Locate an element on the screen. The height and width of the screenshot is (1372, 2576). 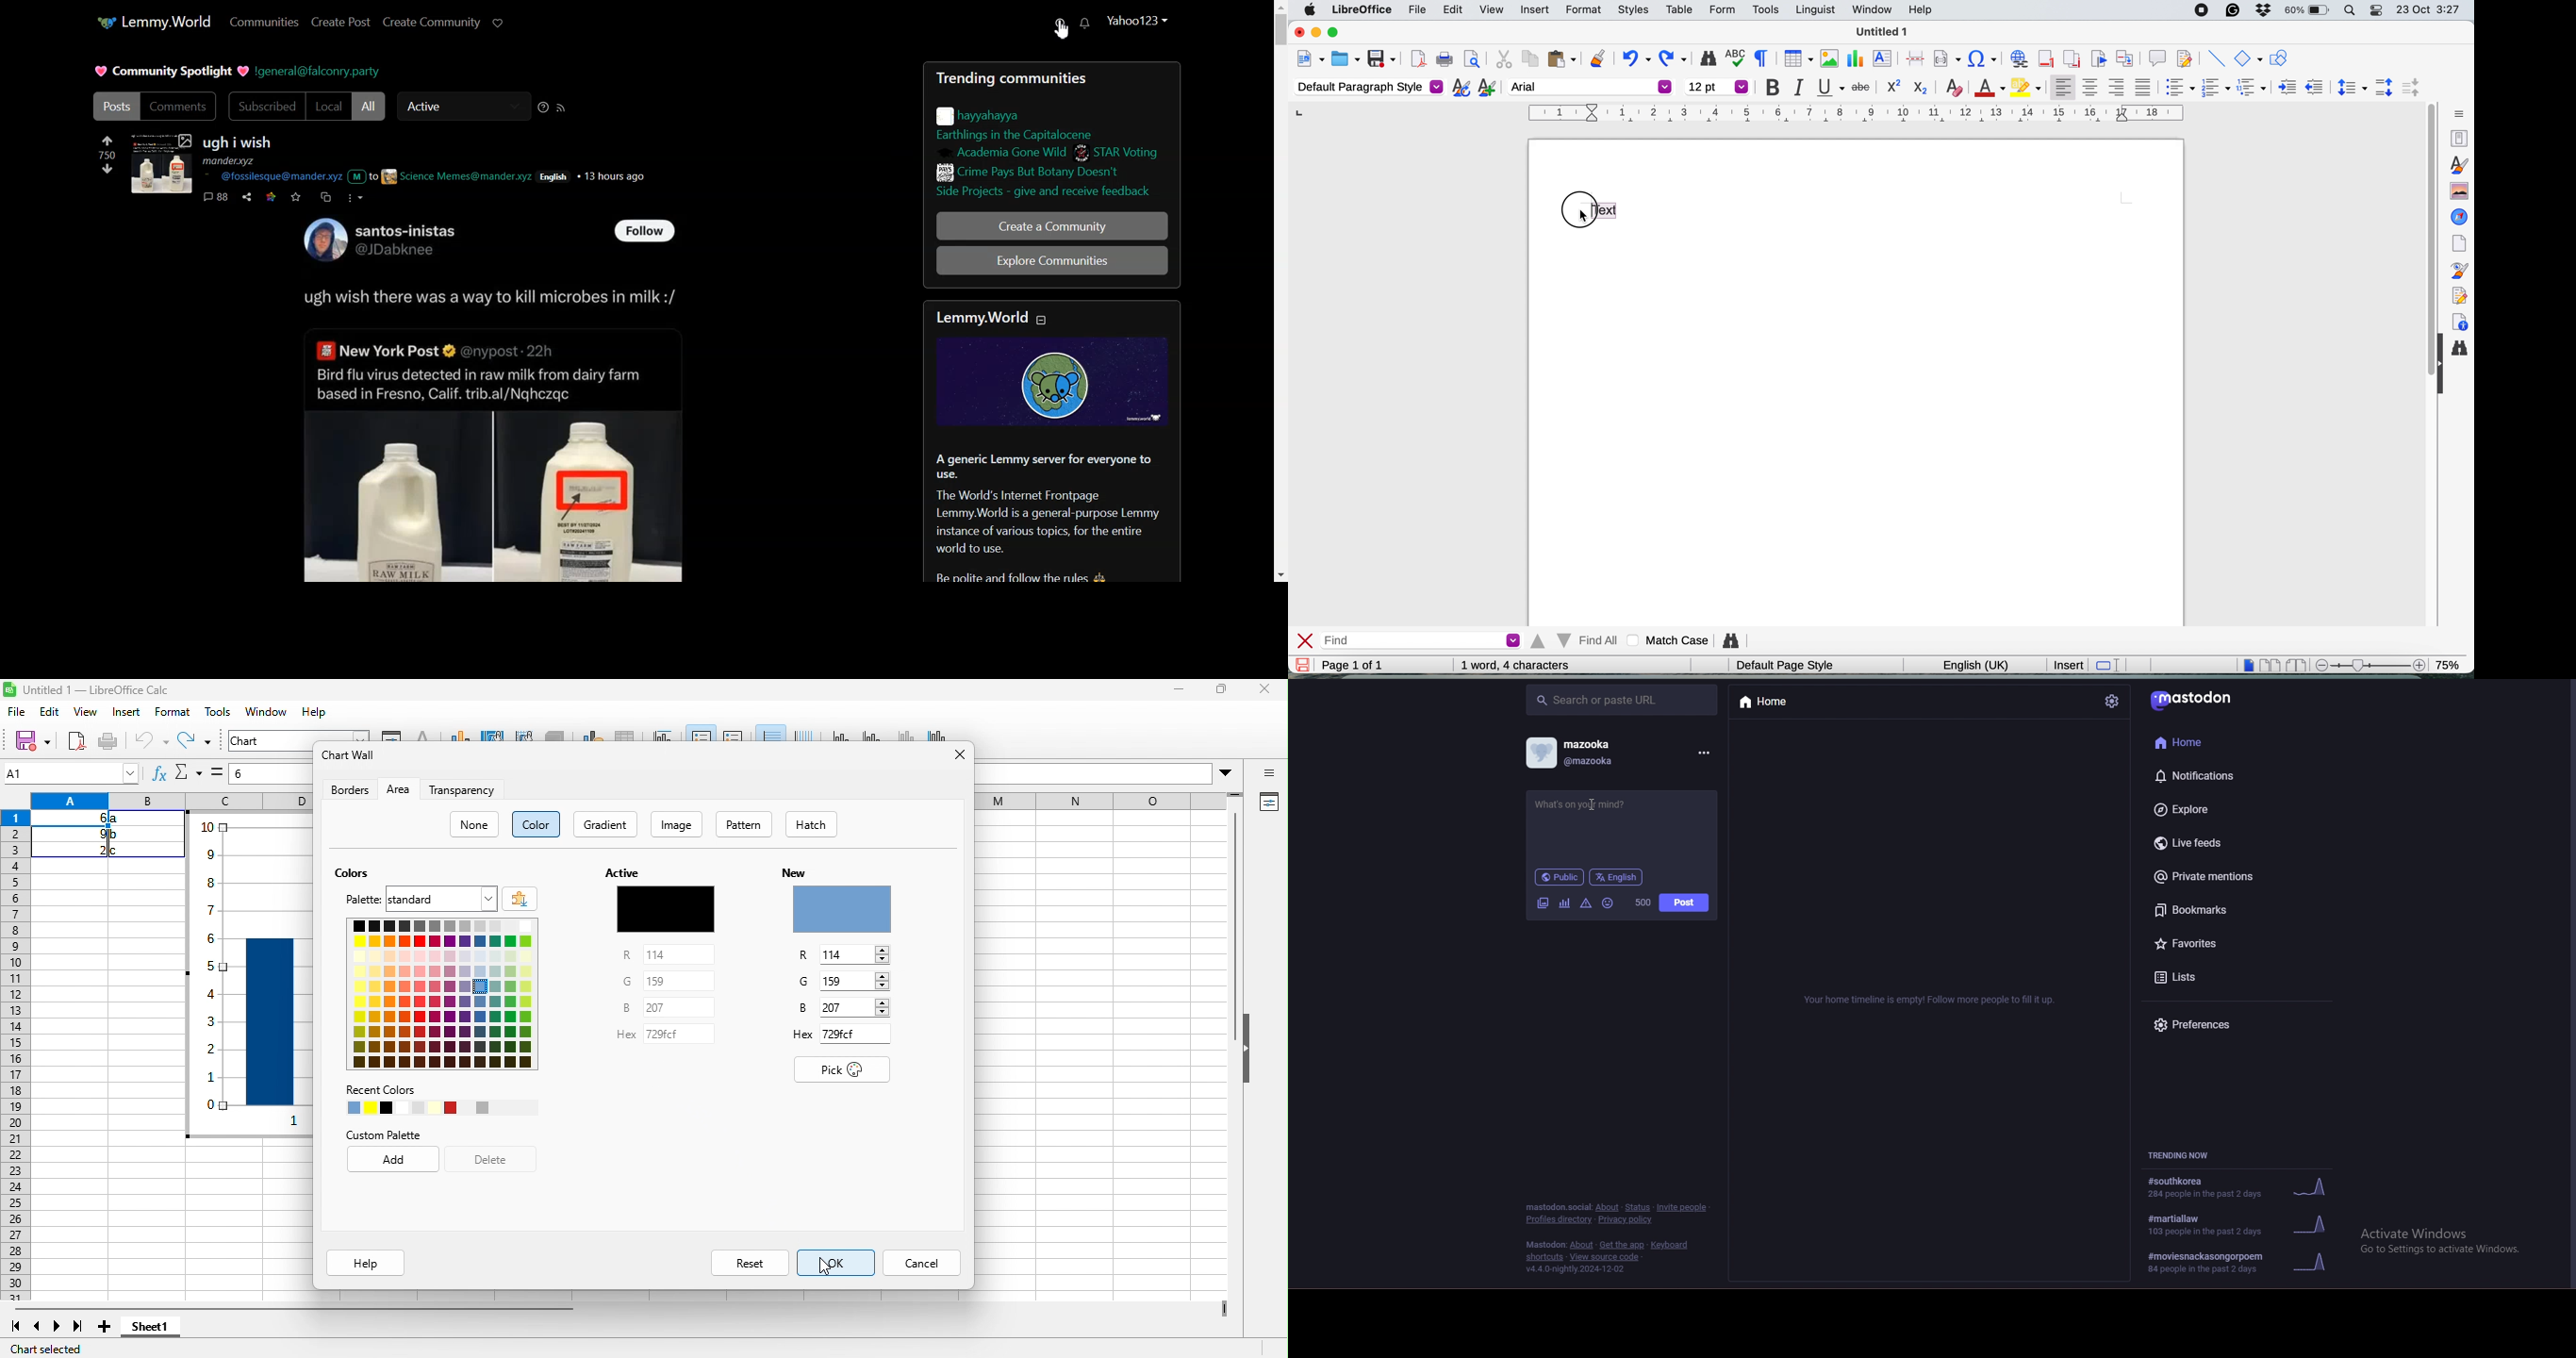
default paragraph style is located at coordinates (1367, 88).